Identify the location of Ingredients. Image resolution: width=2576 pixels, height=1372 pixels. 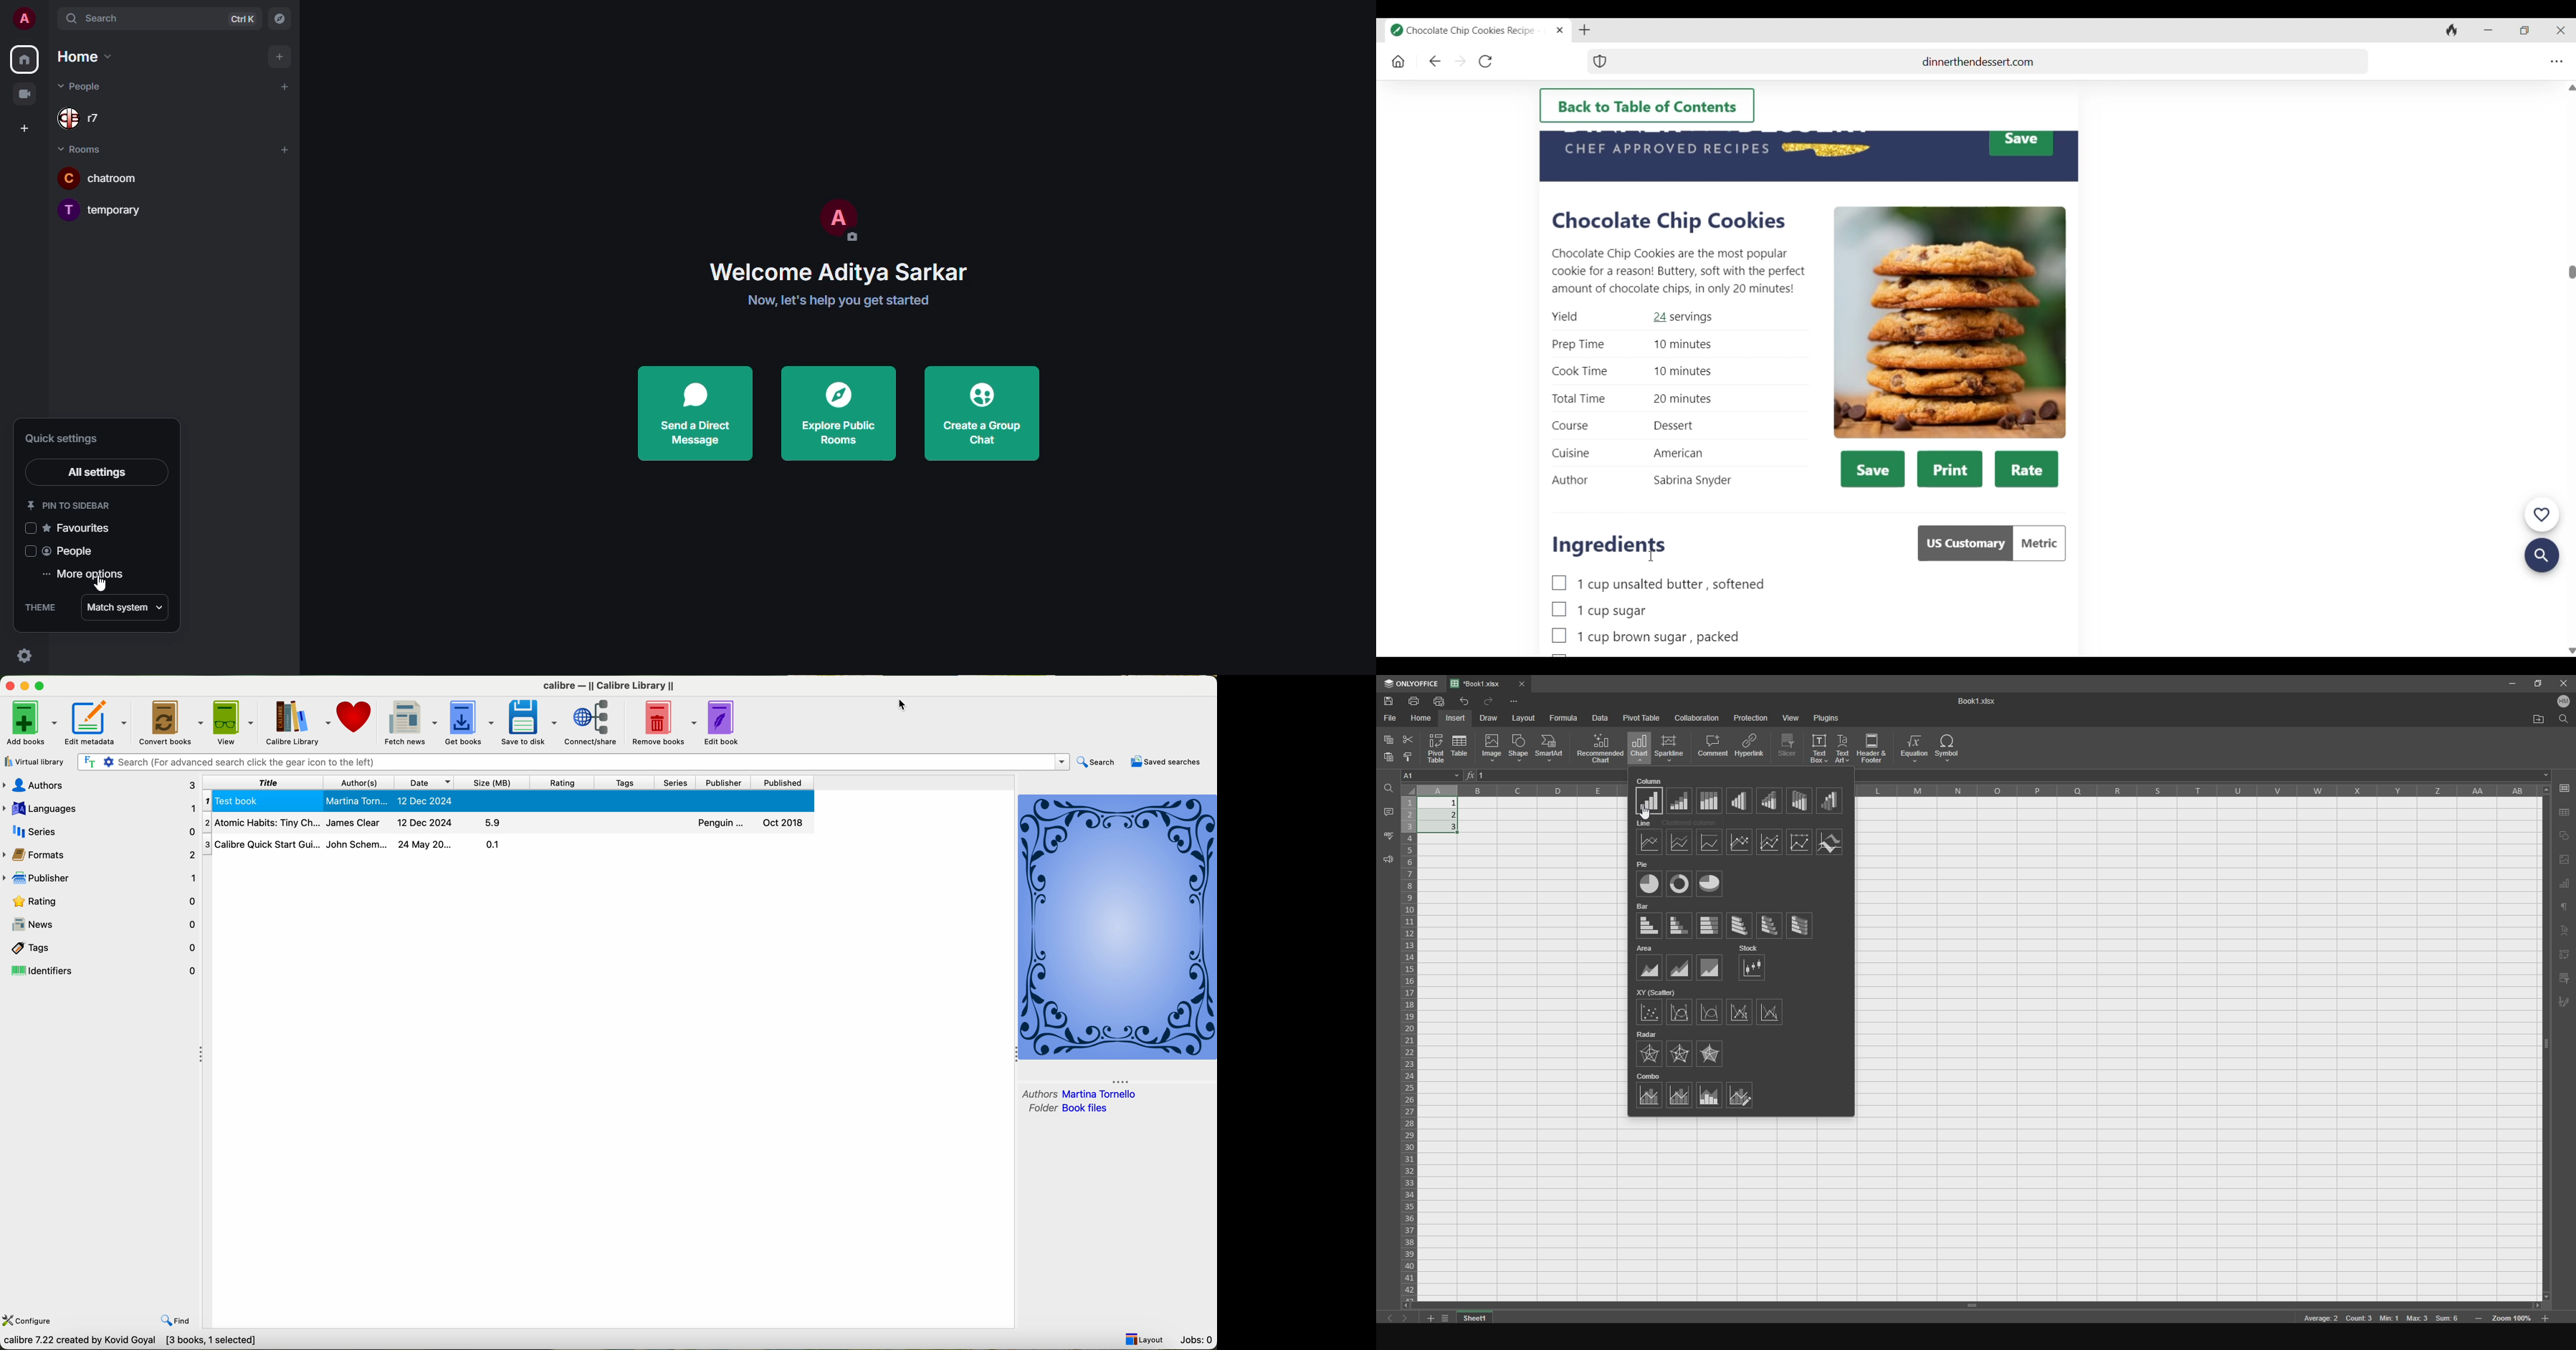
(1609, 546).